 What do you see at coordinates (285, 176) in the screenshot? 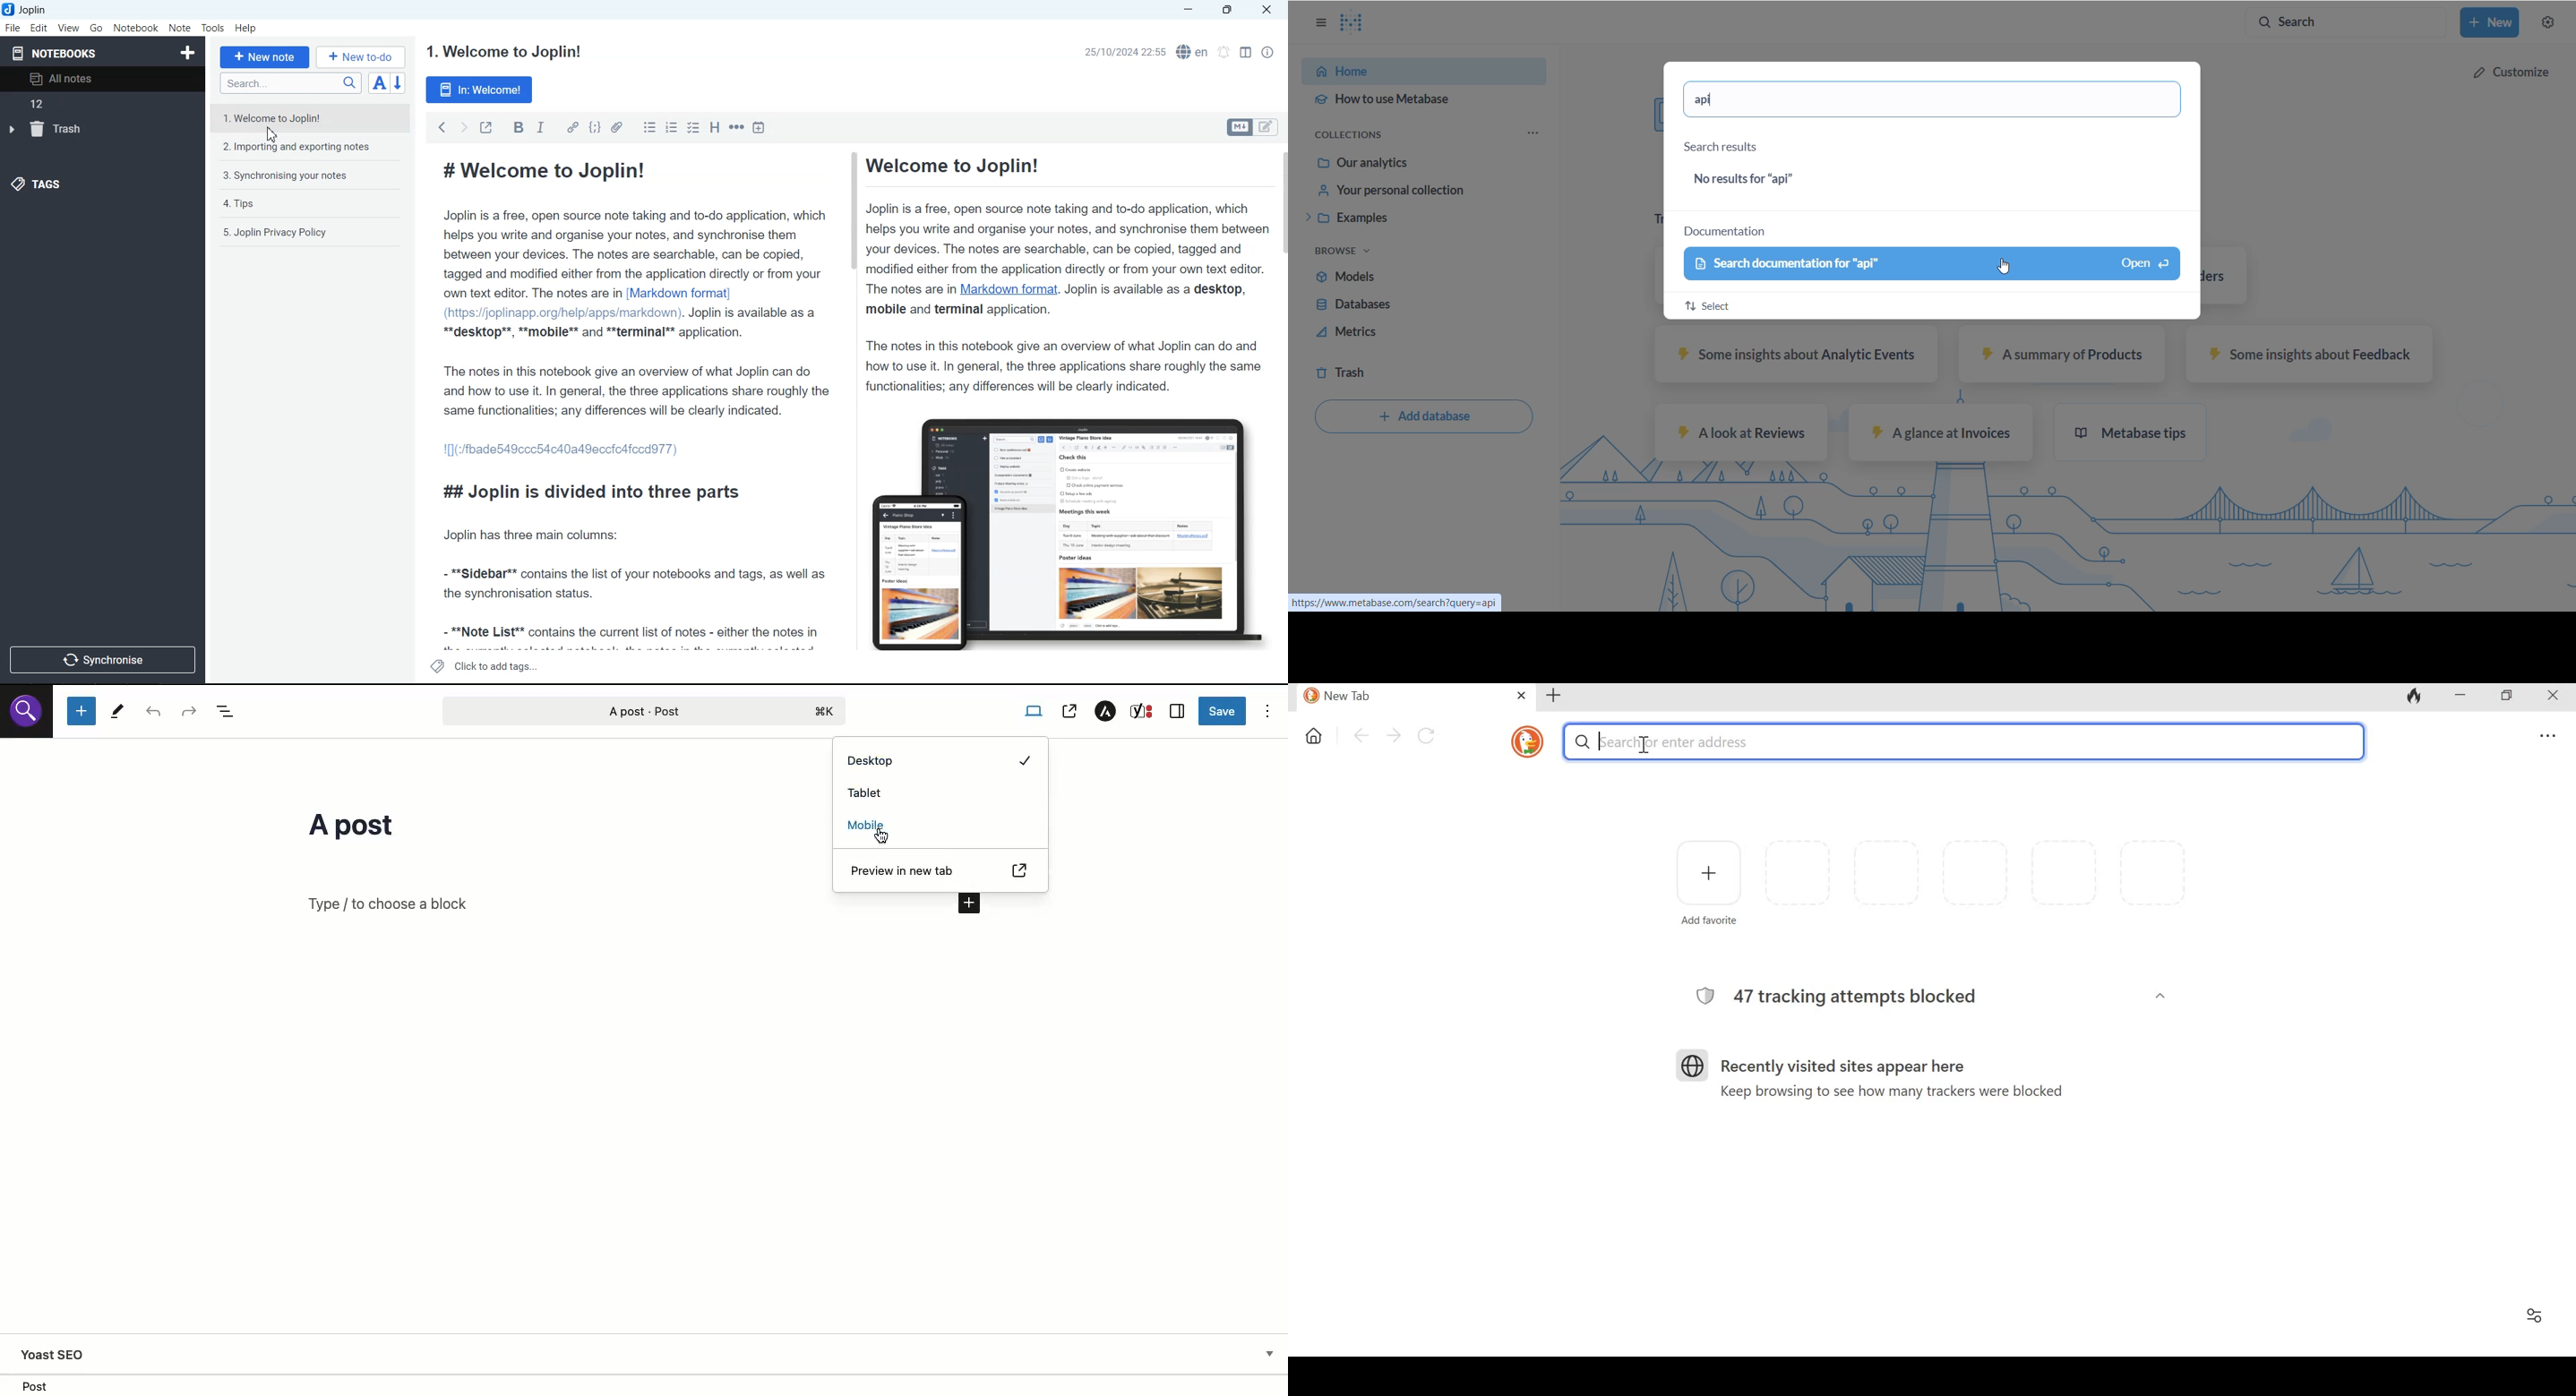
I see `3. Synchronising your notes` at bounding box center [285, 176].